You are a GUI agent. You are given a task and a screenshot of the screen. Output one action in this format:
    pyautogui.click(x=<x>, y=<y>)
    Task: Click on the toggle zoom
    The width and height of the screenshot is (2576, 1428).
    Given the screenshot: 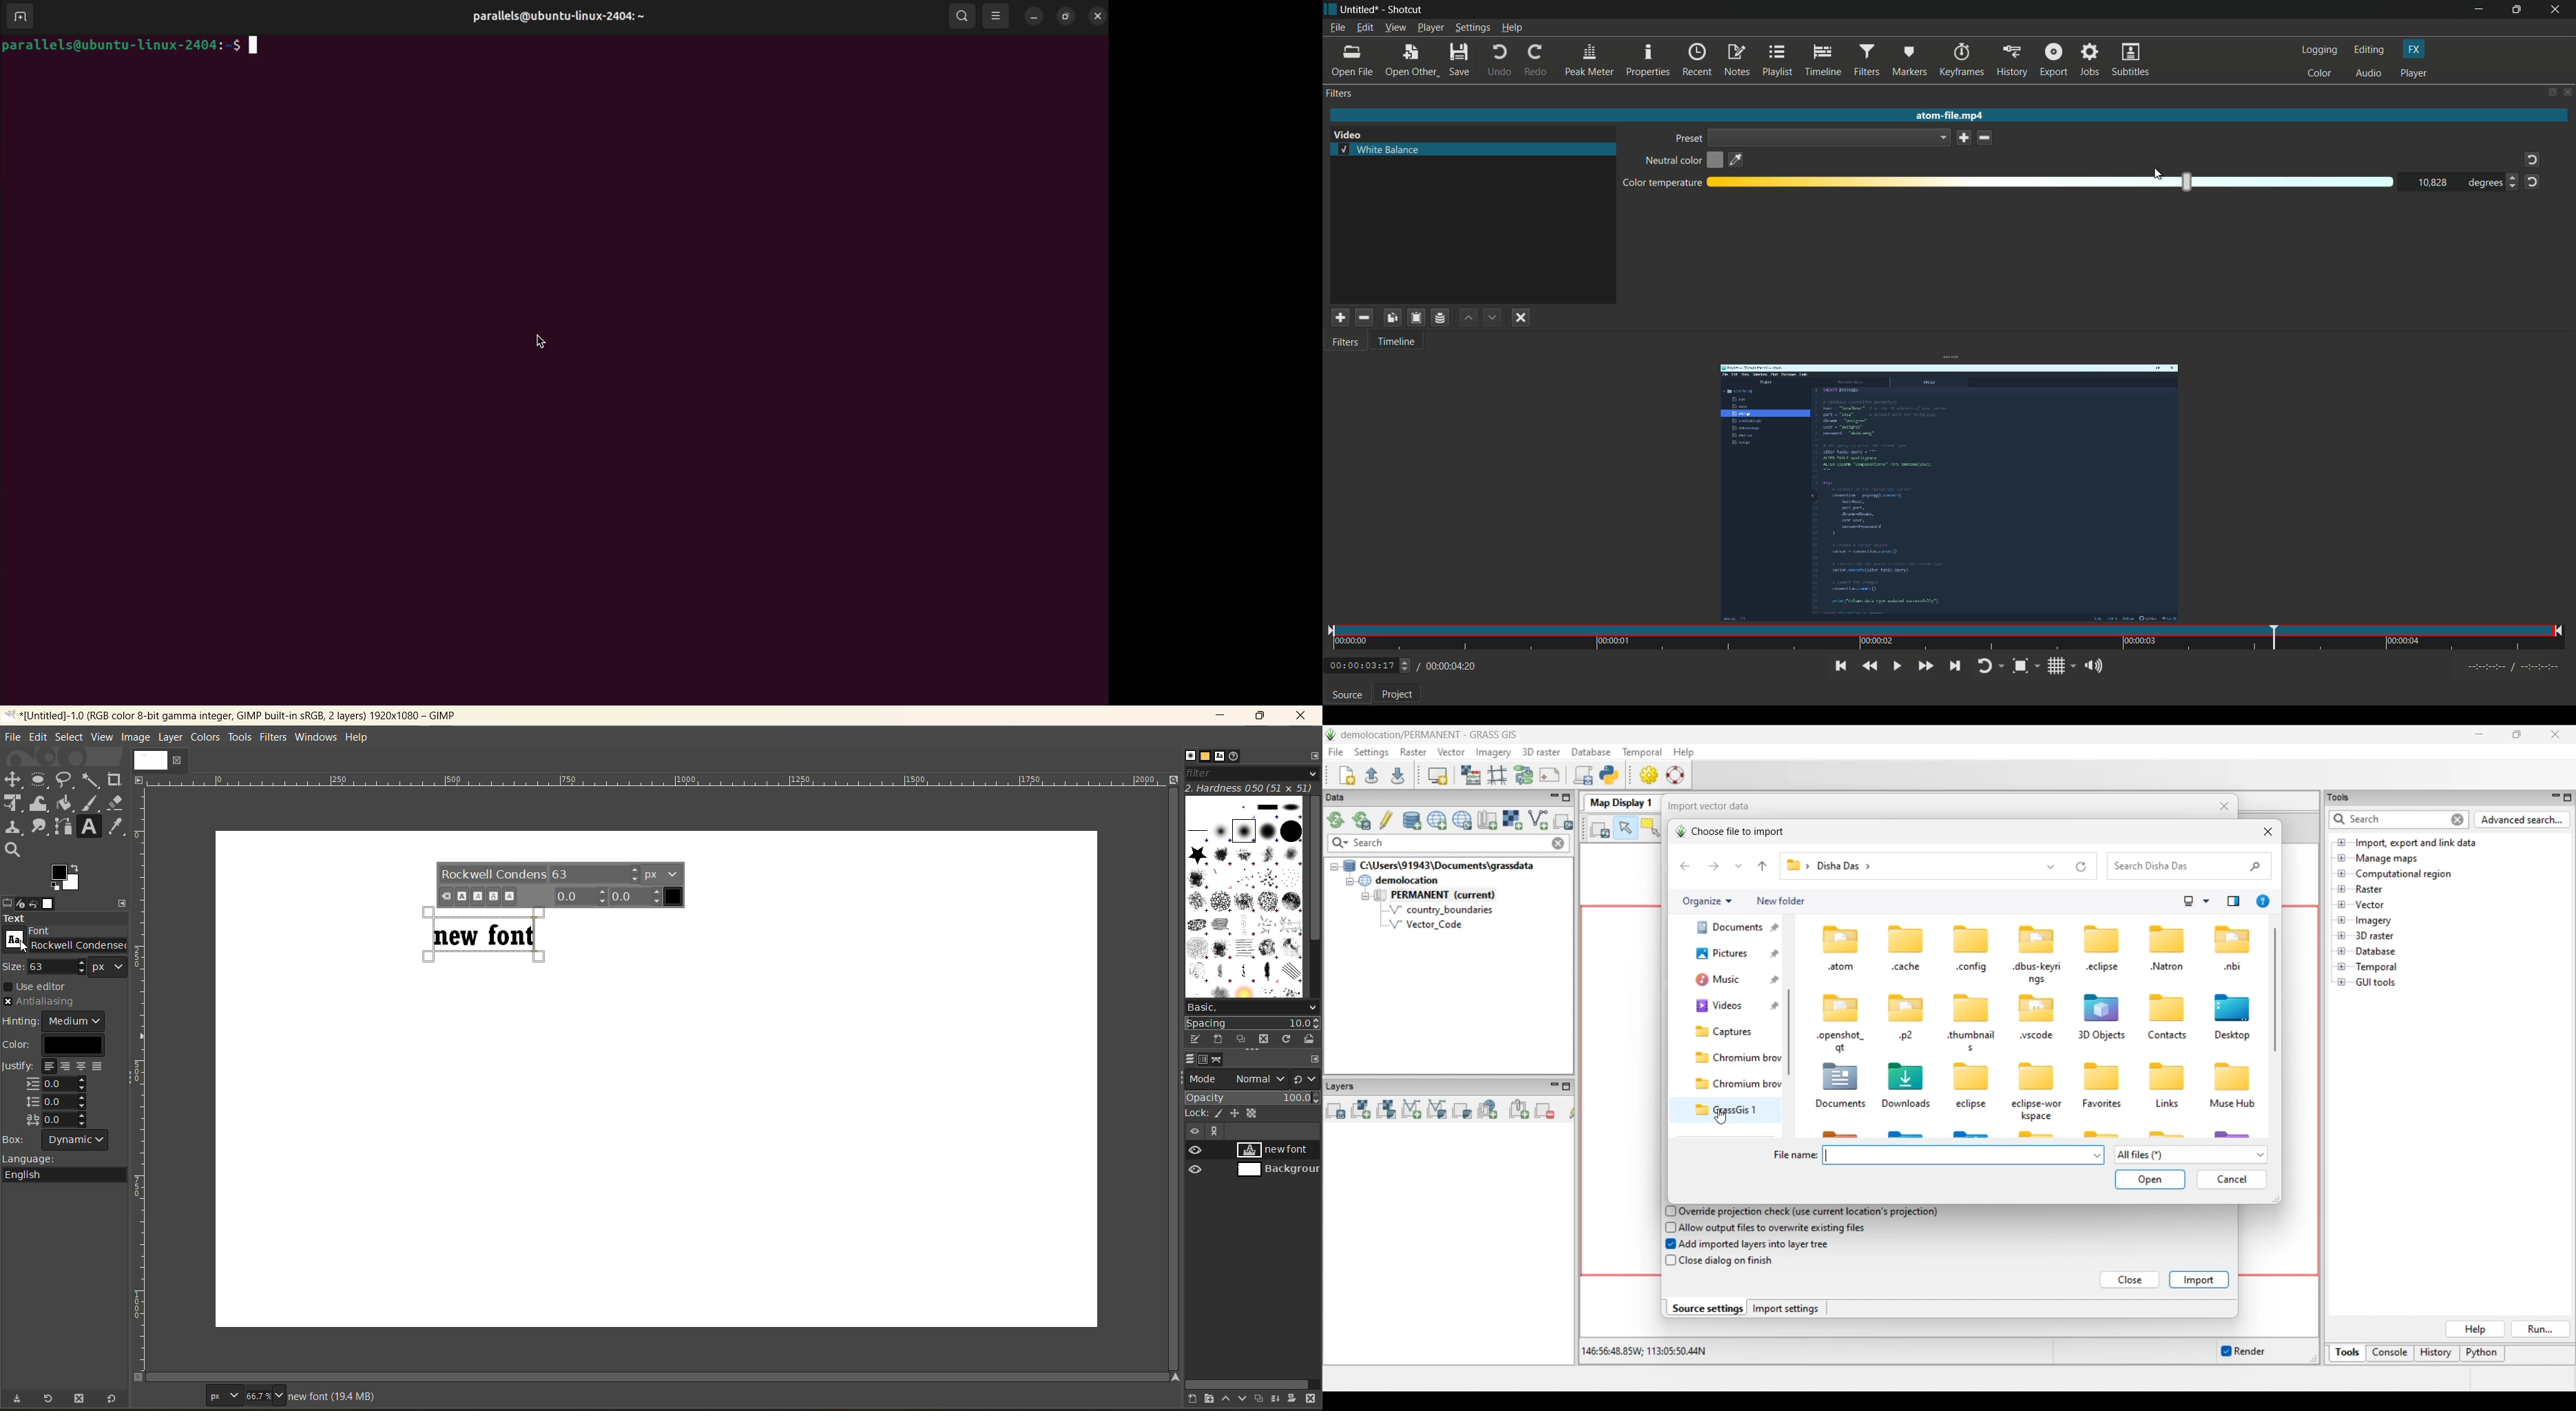 What is the action you would take?
    pyautogui.click(x=2026, y=666)
    